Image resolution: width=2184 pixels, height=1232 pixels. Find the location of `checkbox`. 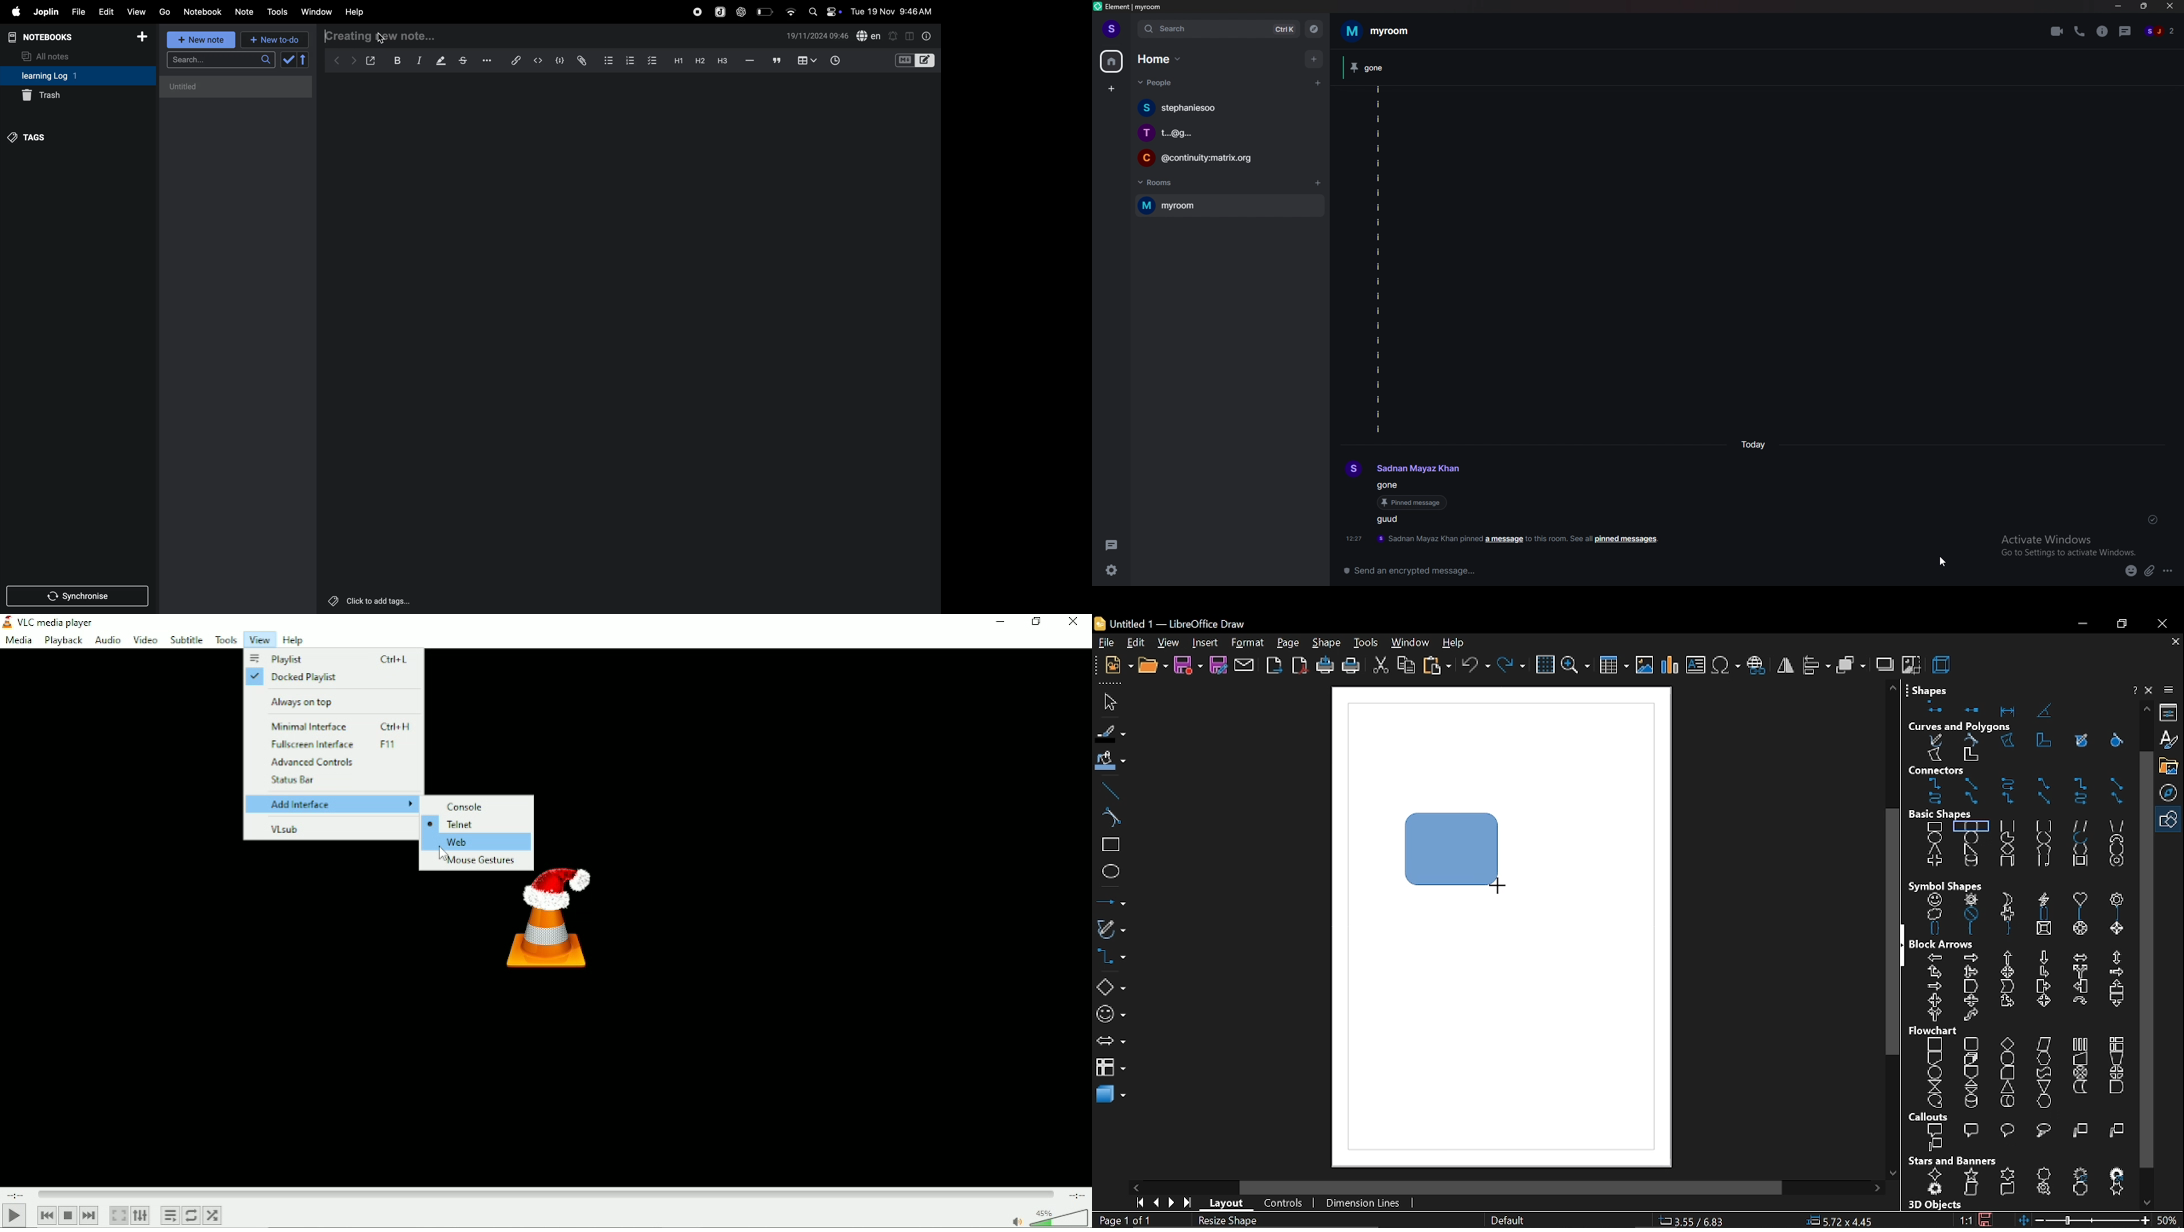

checkbox is located at coordinates (652, 59).